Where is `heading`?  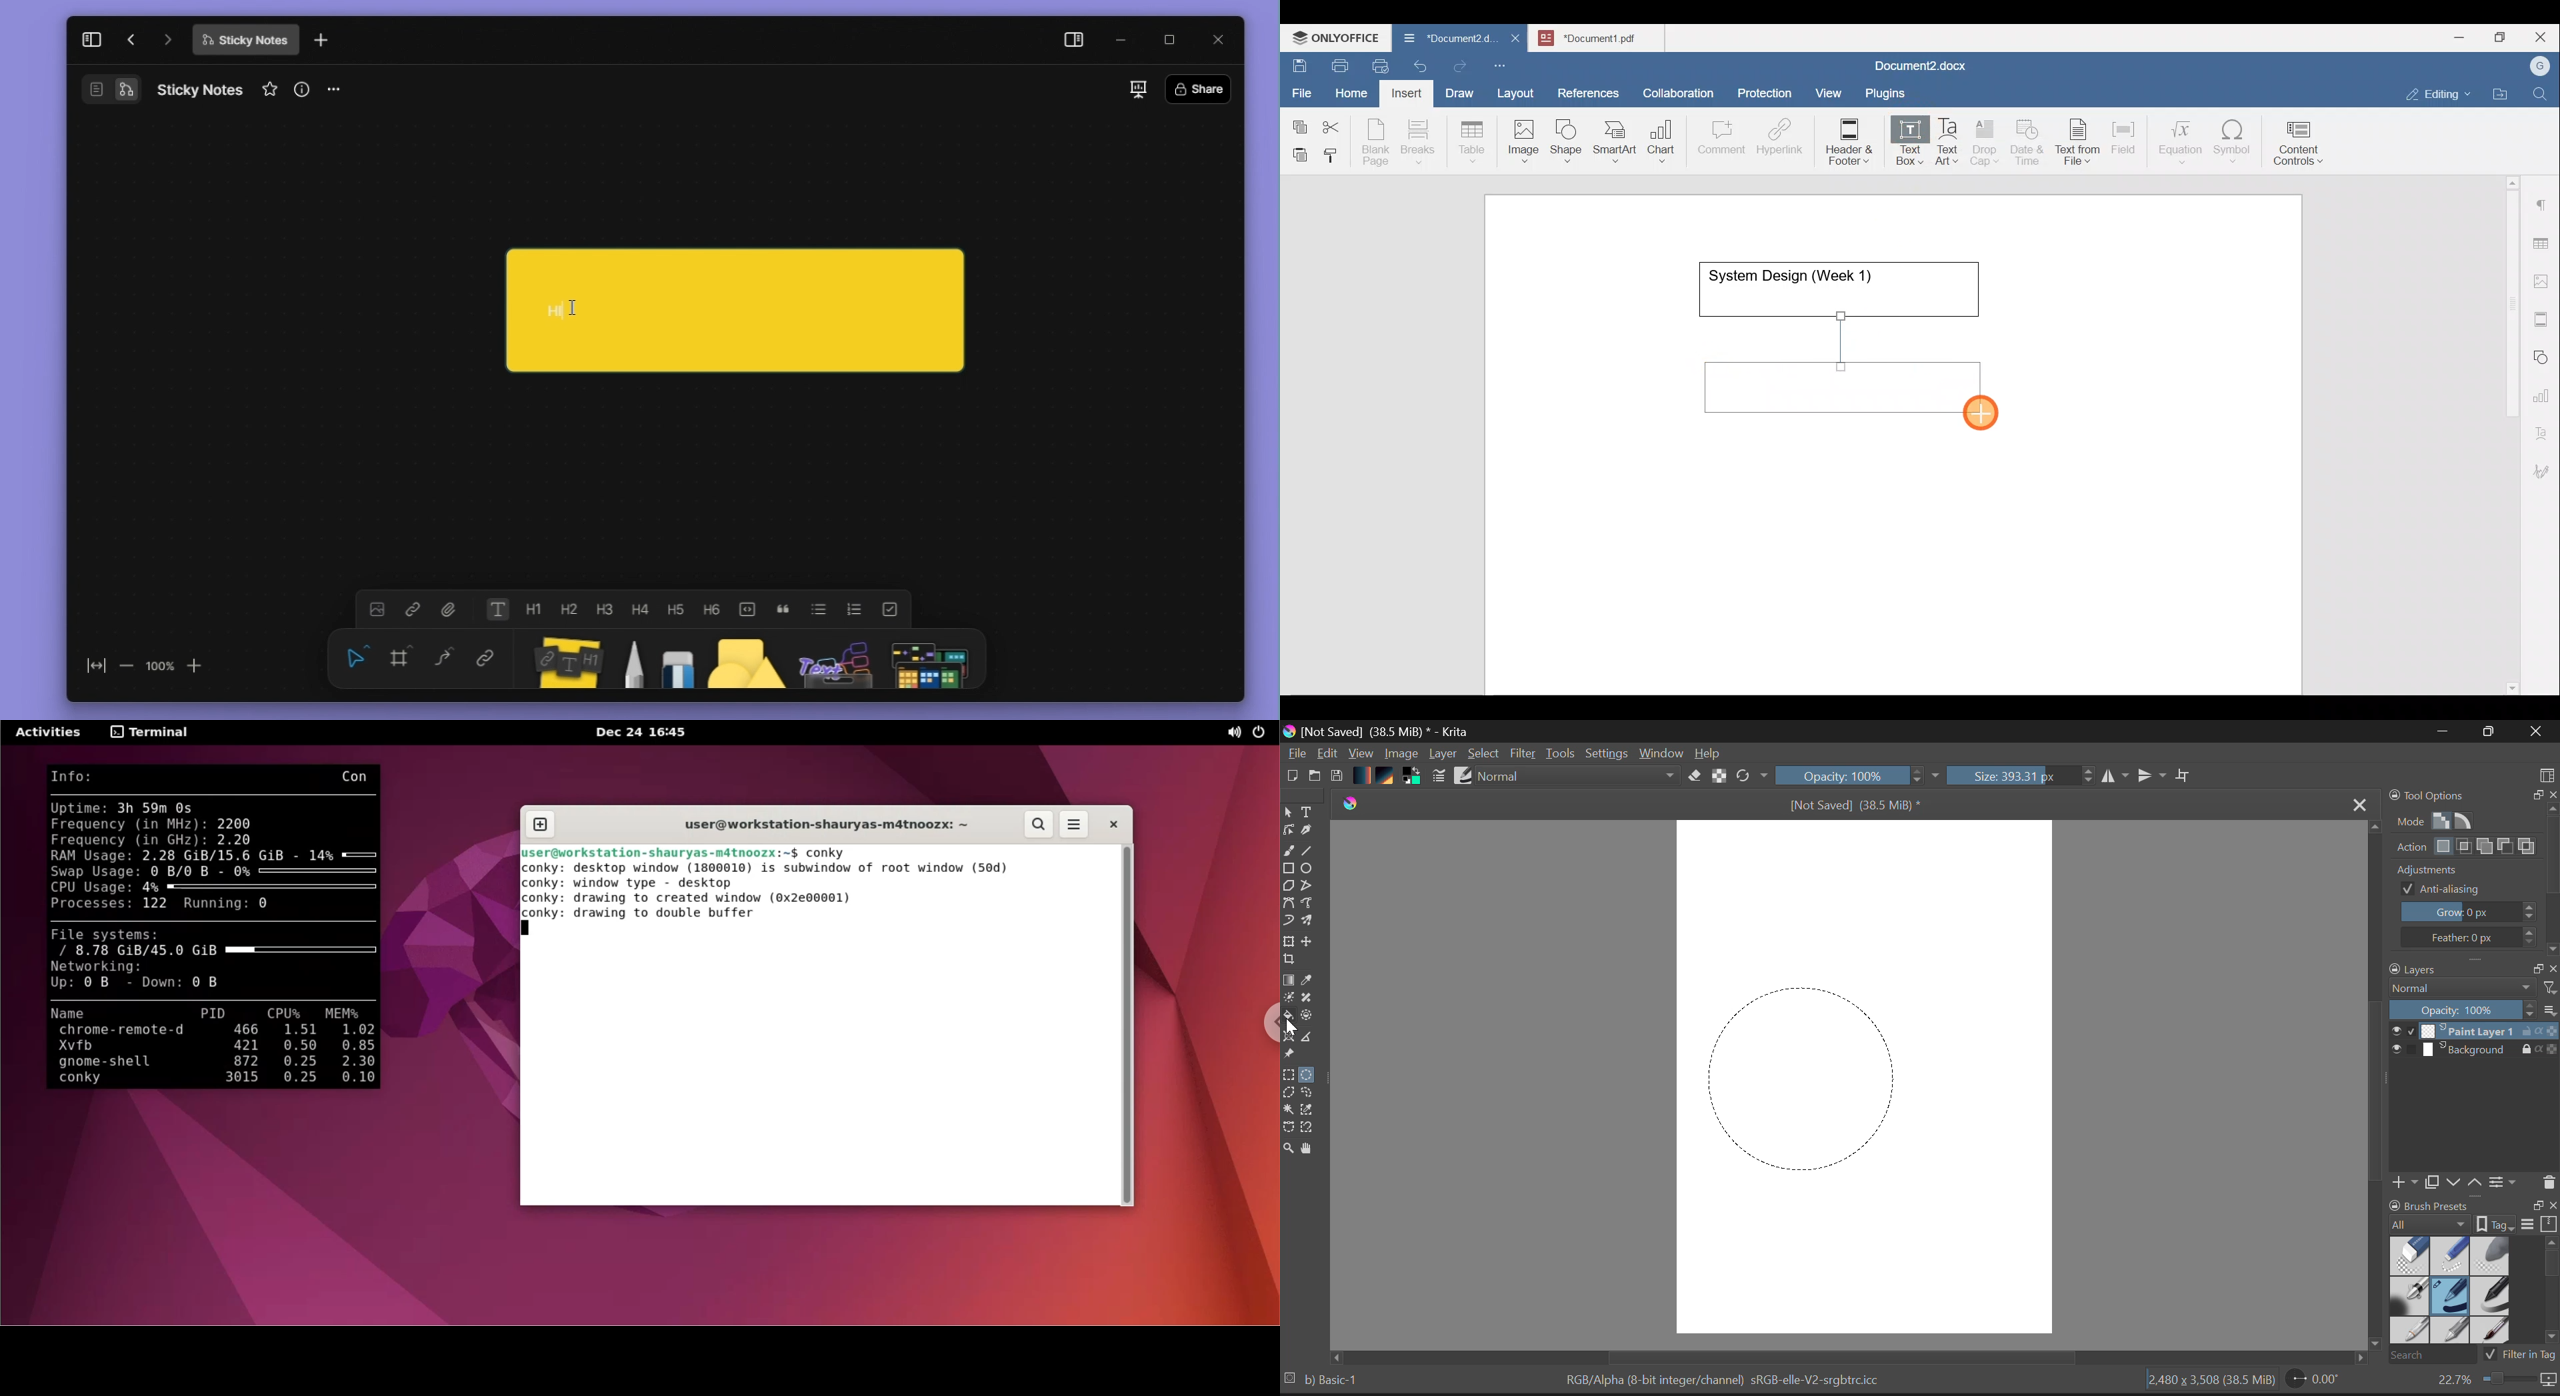 heading is located at coordinates (642, 608).